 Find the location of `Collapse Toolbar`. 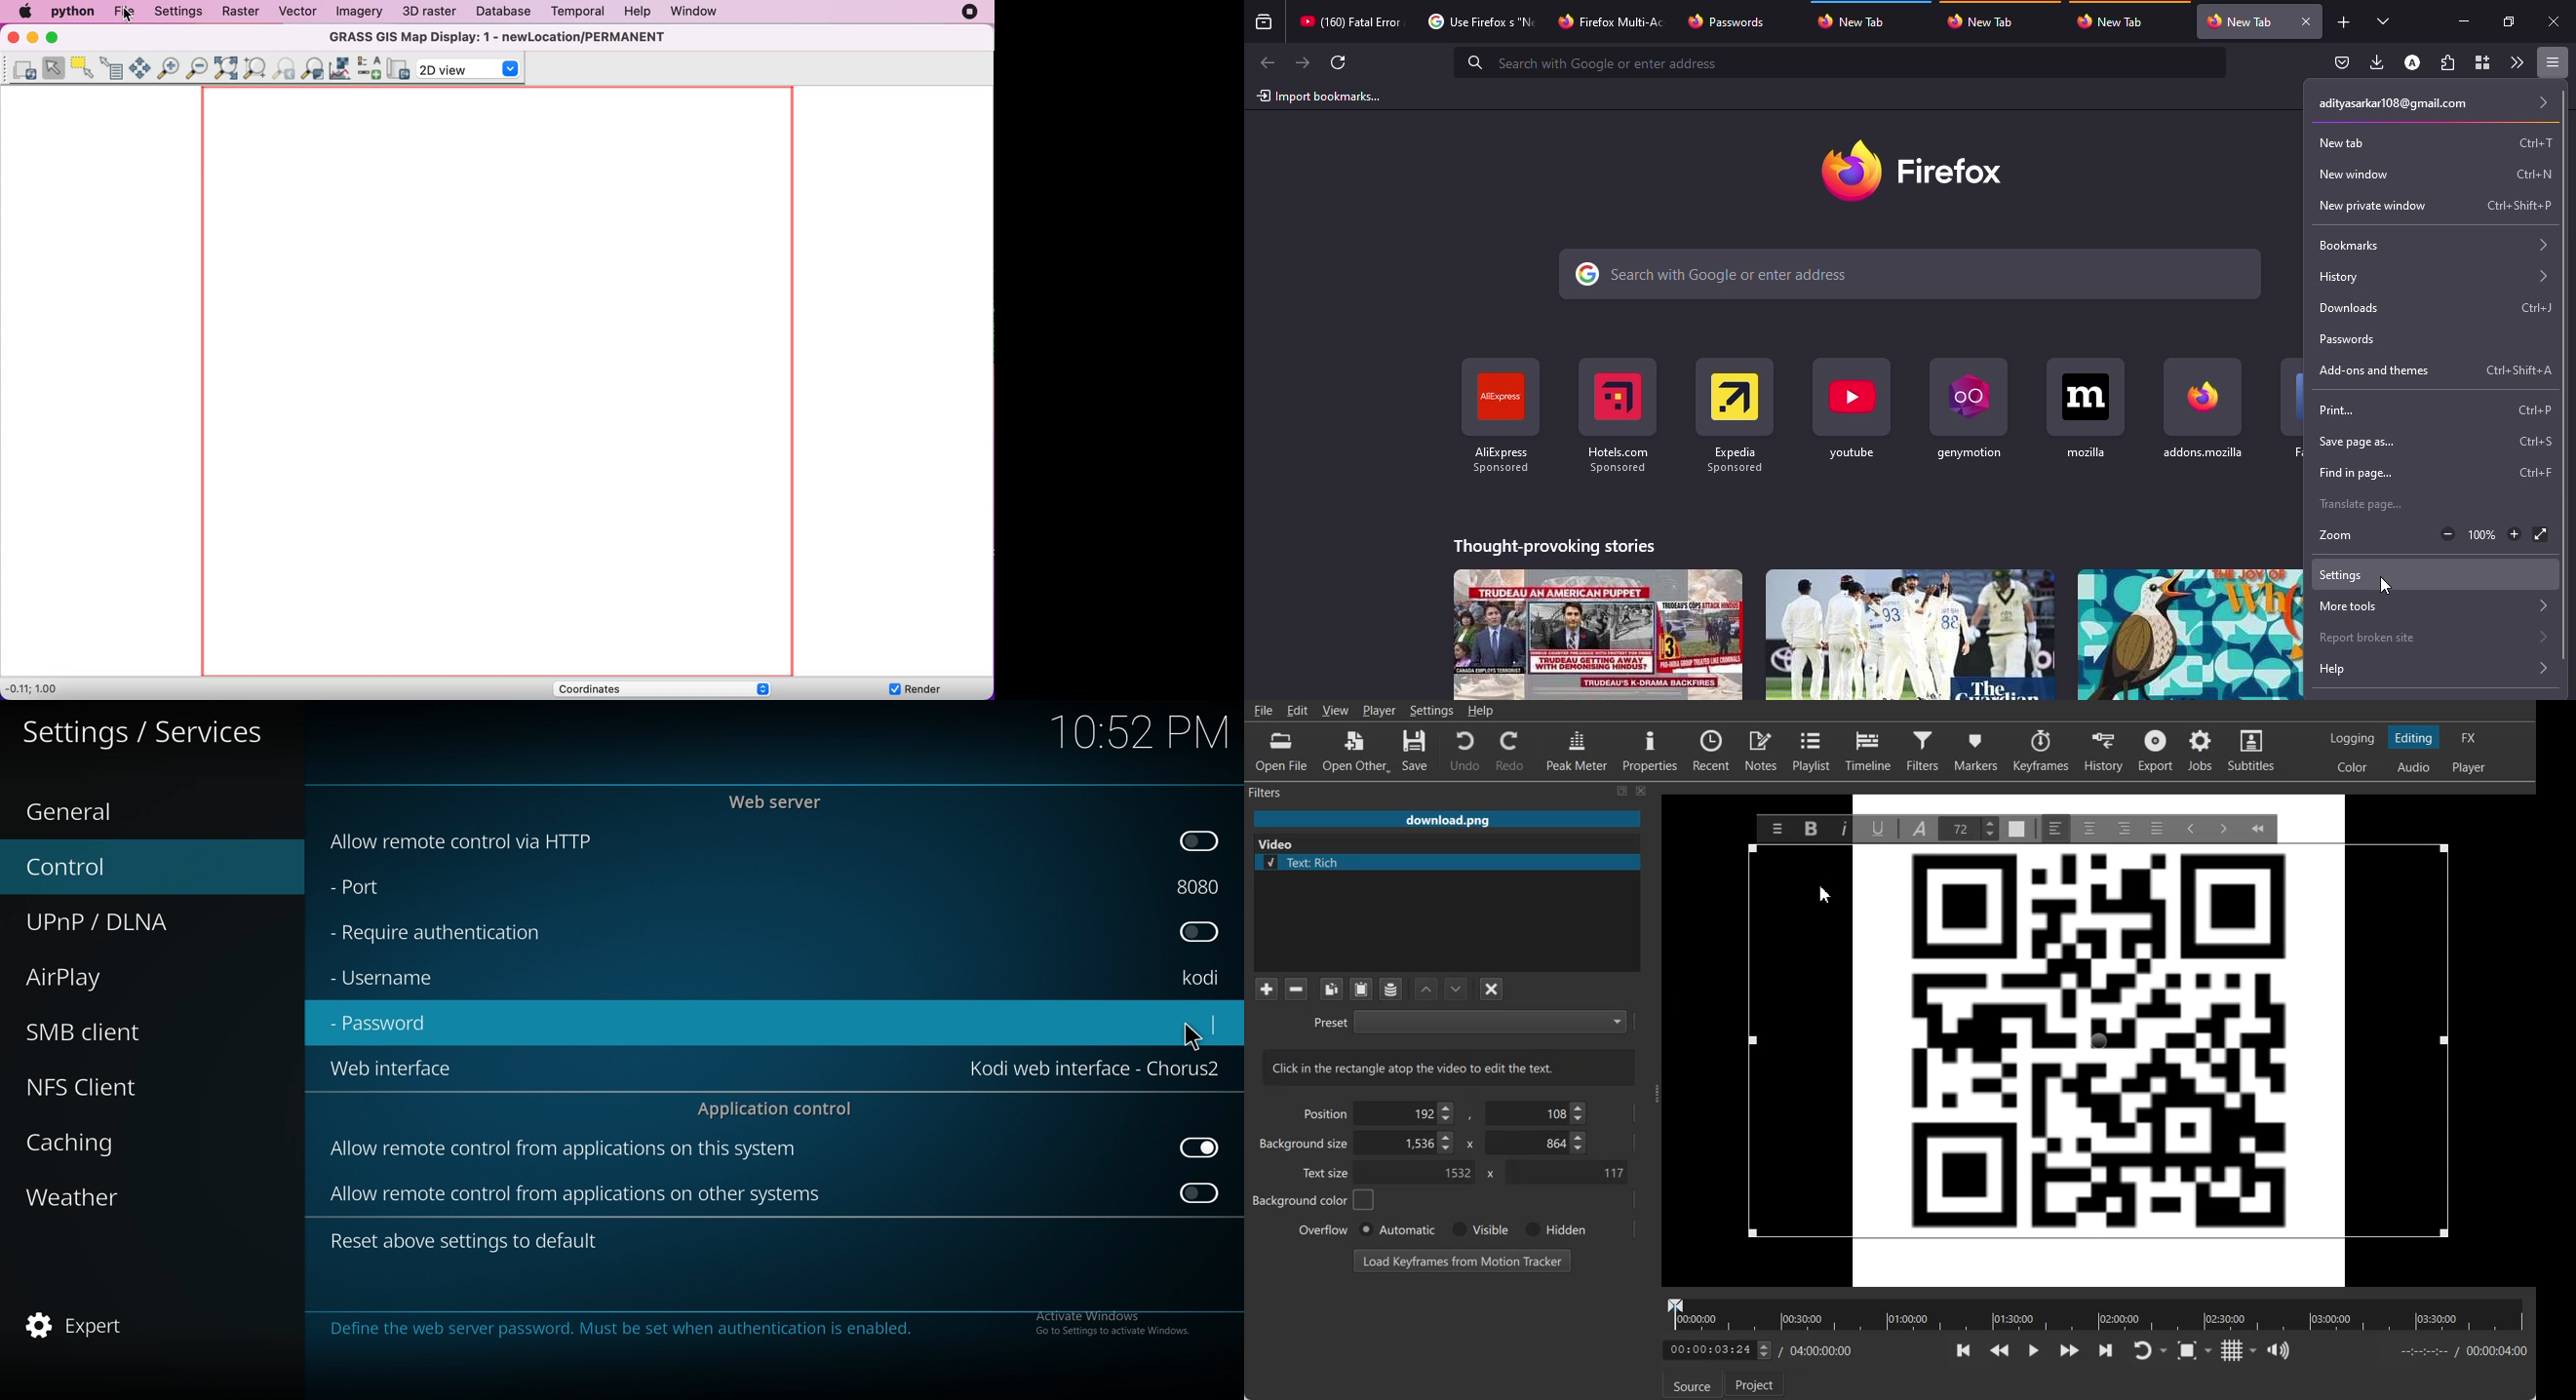

Collapse Toolbar is located at coordinates (2258, 828).